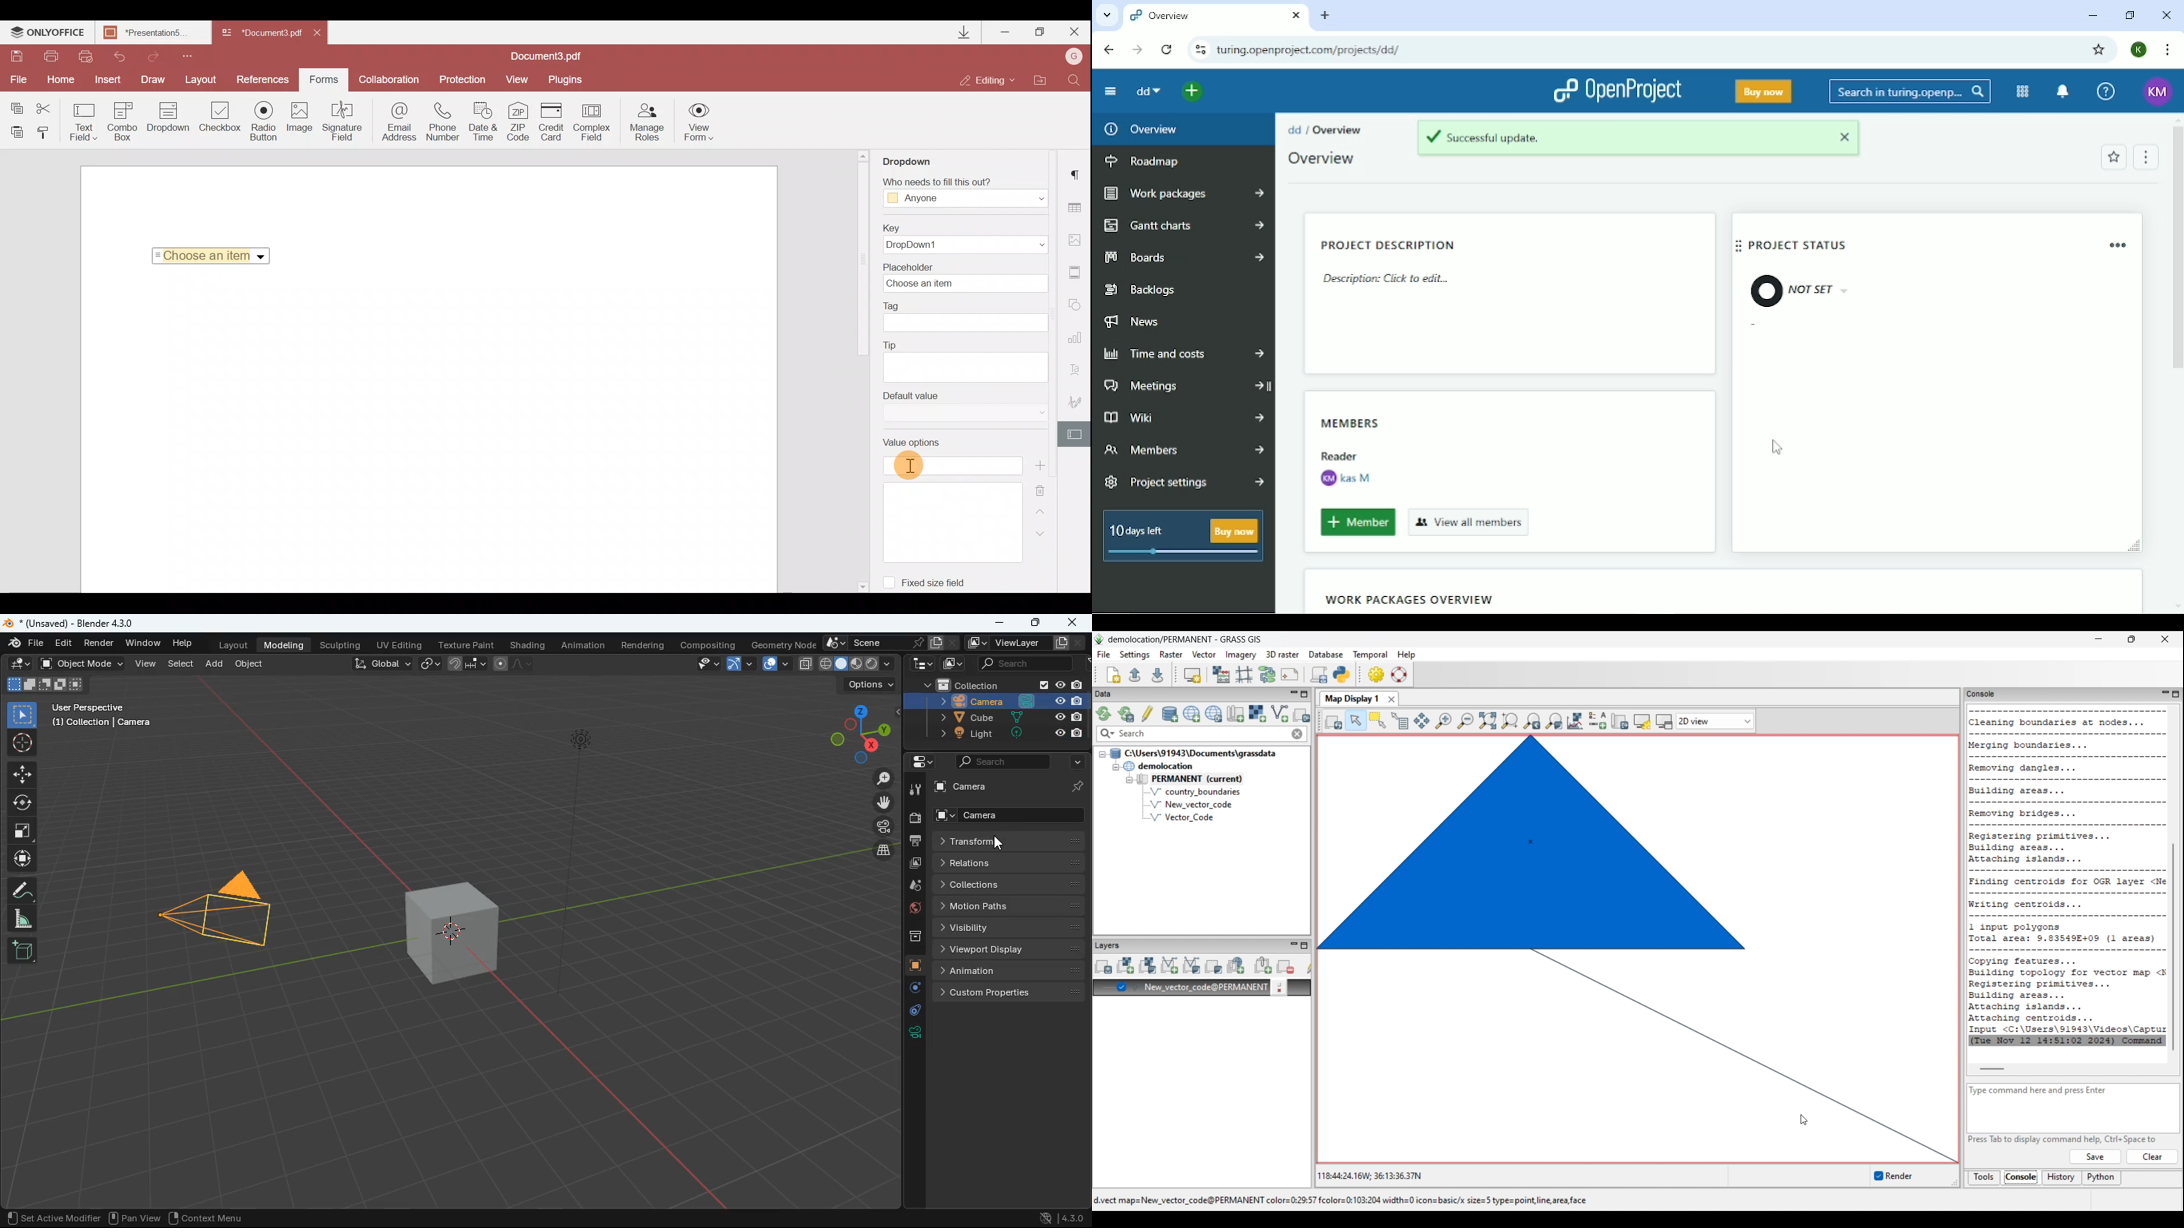 Image resolution: width=2184 pixels, height=1232 pixels. Describe the element at coordinates (1001, 624) in the screenshot. I see `minimize` at that location.